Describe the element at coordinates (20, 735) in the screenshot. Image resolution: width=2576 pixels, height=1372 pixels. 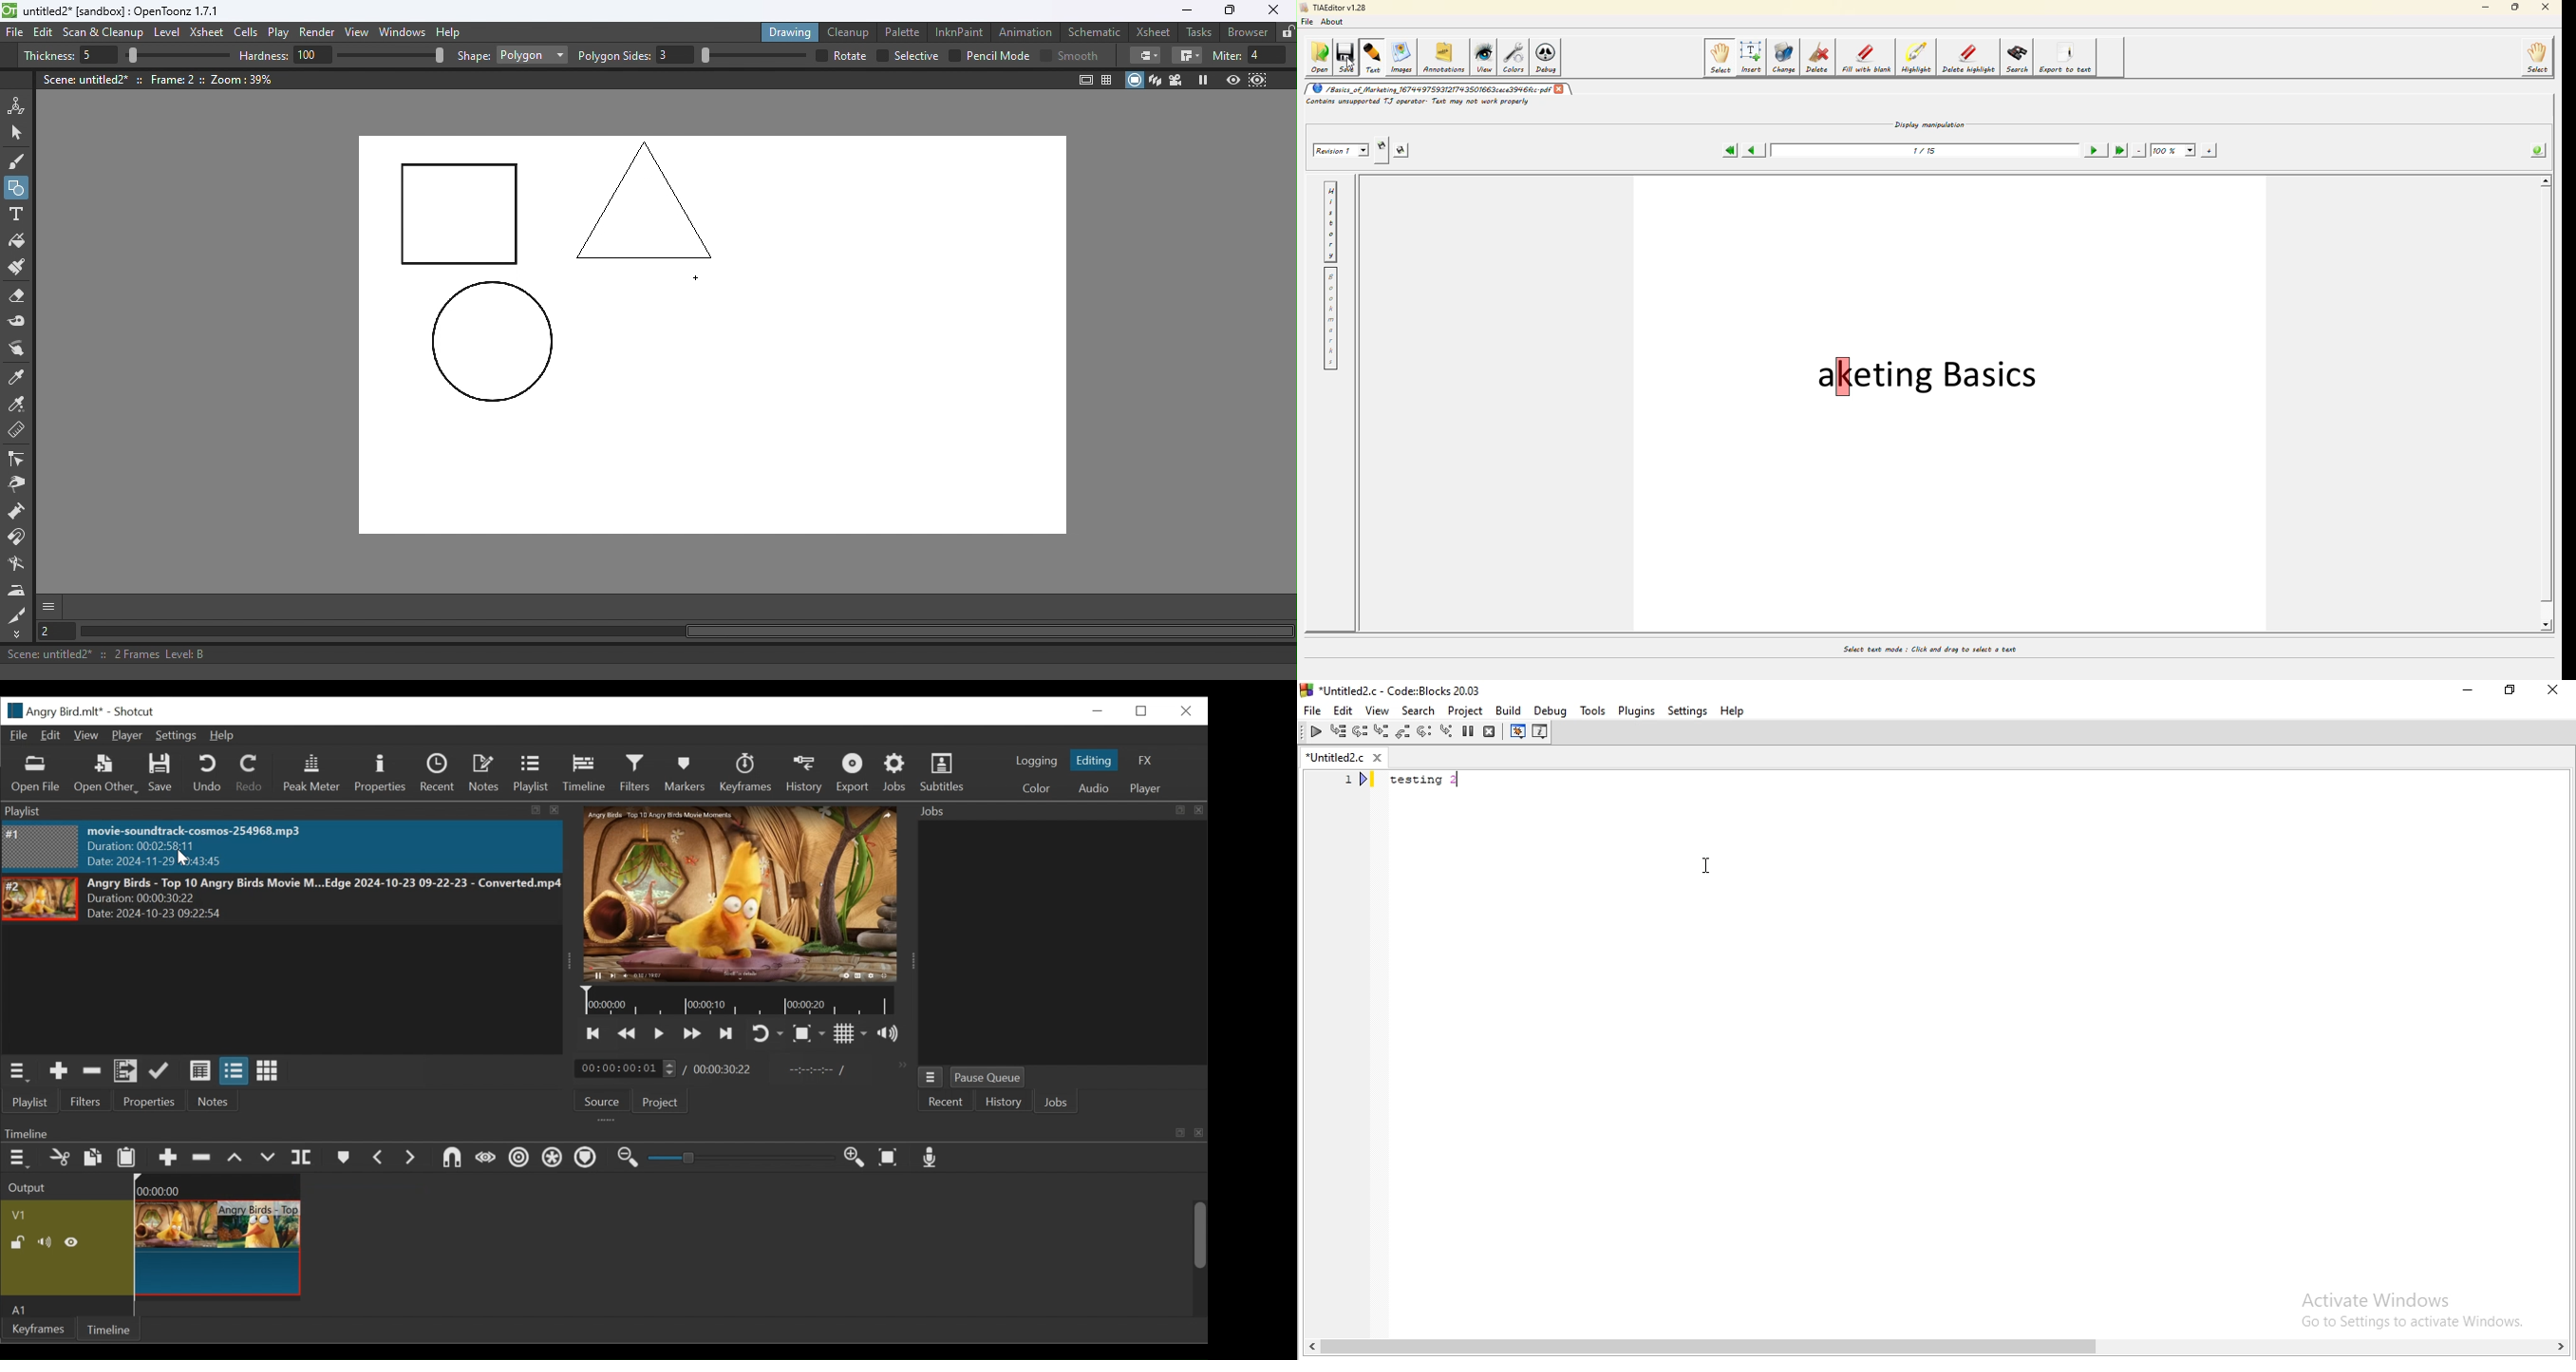
I see `File` at that location.